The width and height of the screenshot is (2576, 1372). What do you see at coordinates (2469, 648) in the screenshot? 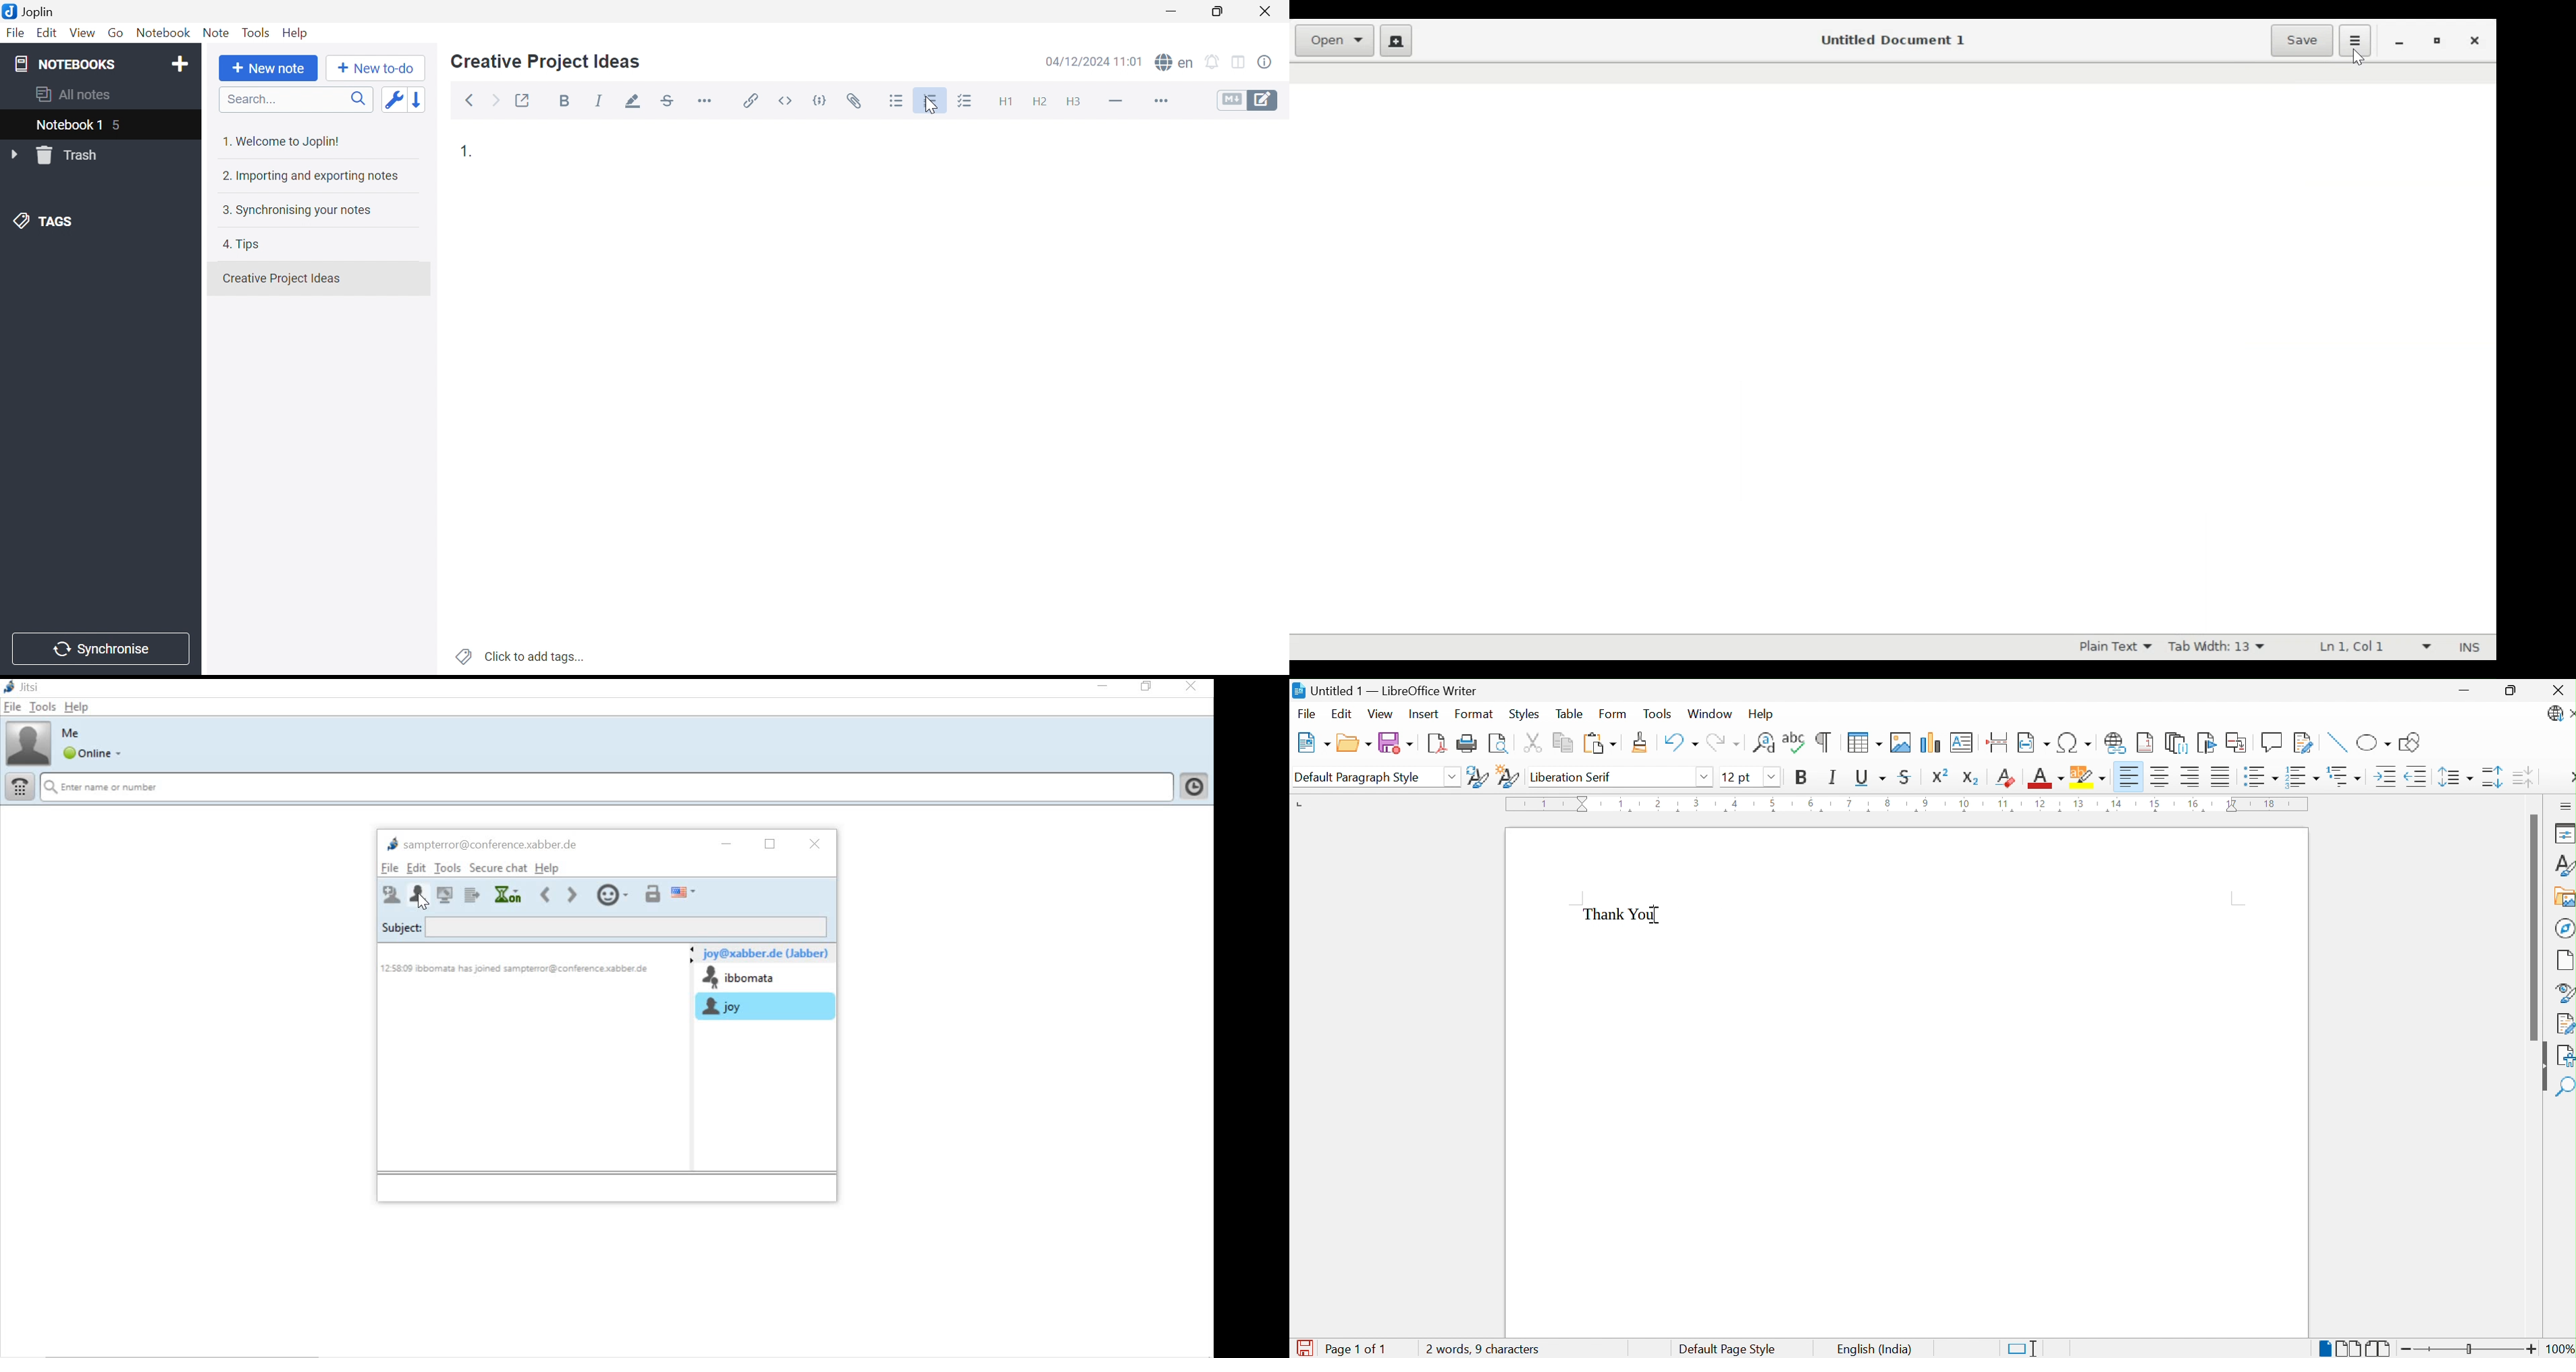
I see `INS` at bounding box center [2469, 648].